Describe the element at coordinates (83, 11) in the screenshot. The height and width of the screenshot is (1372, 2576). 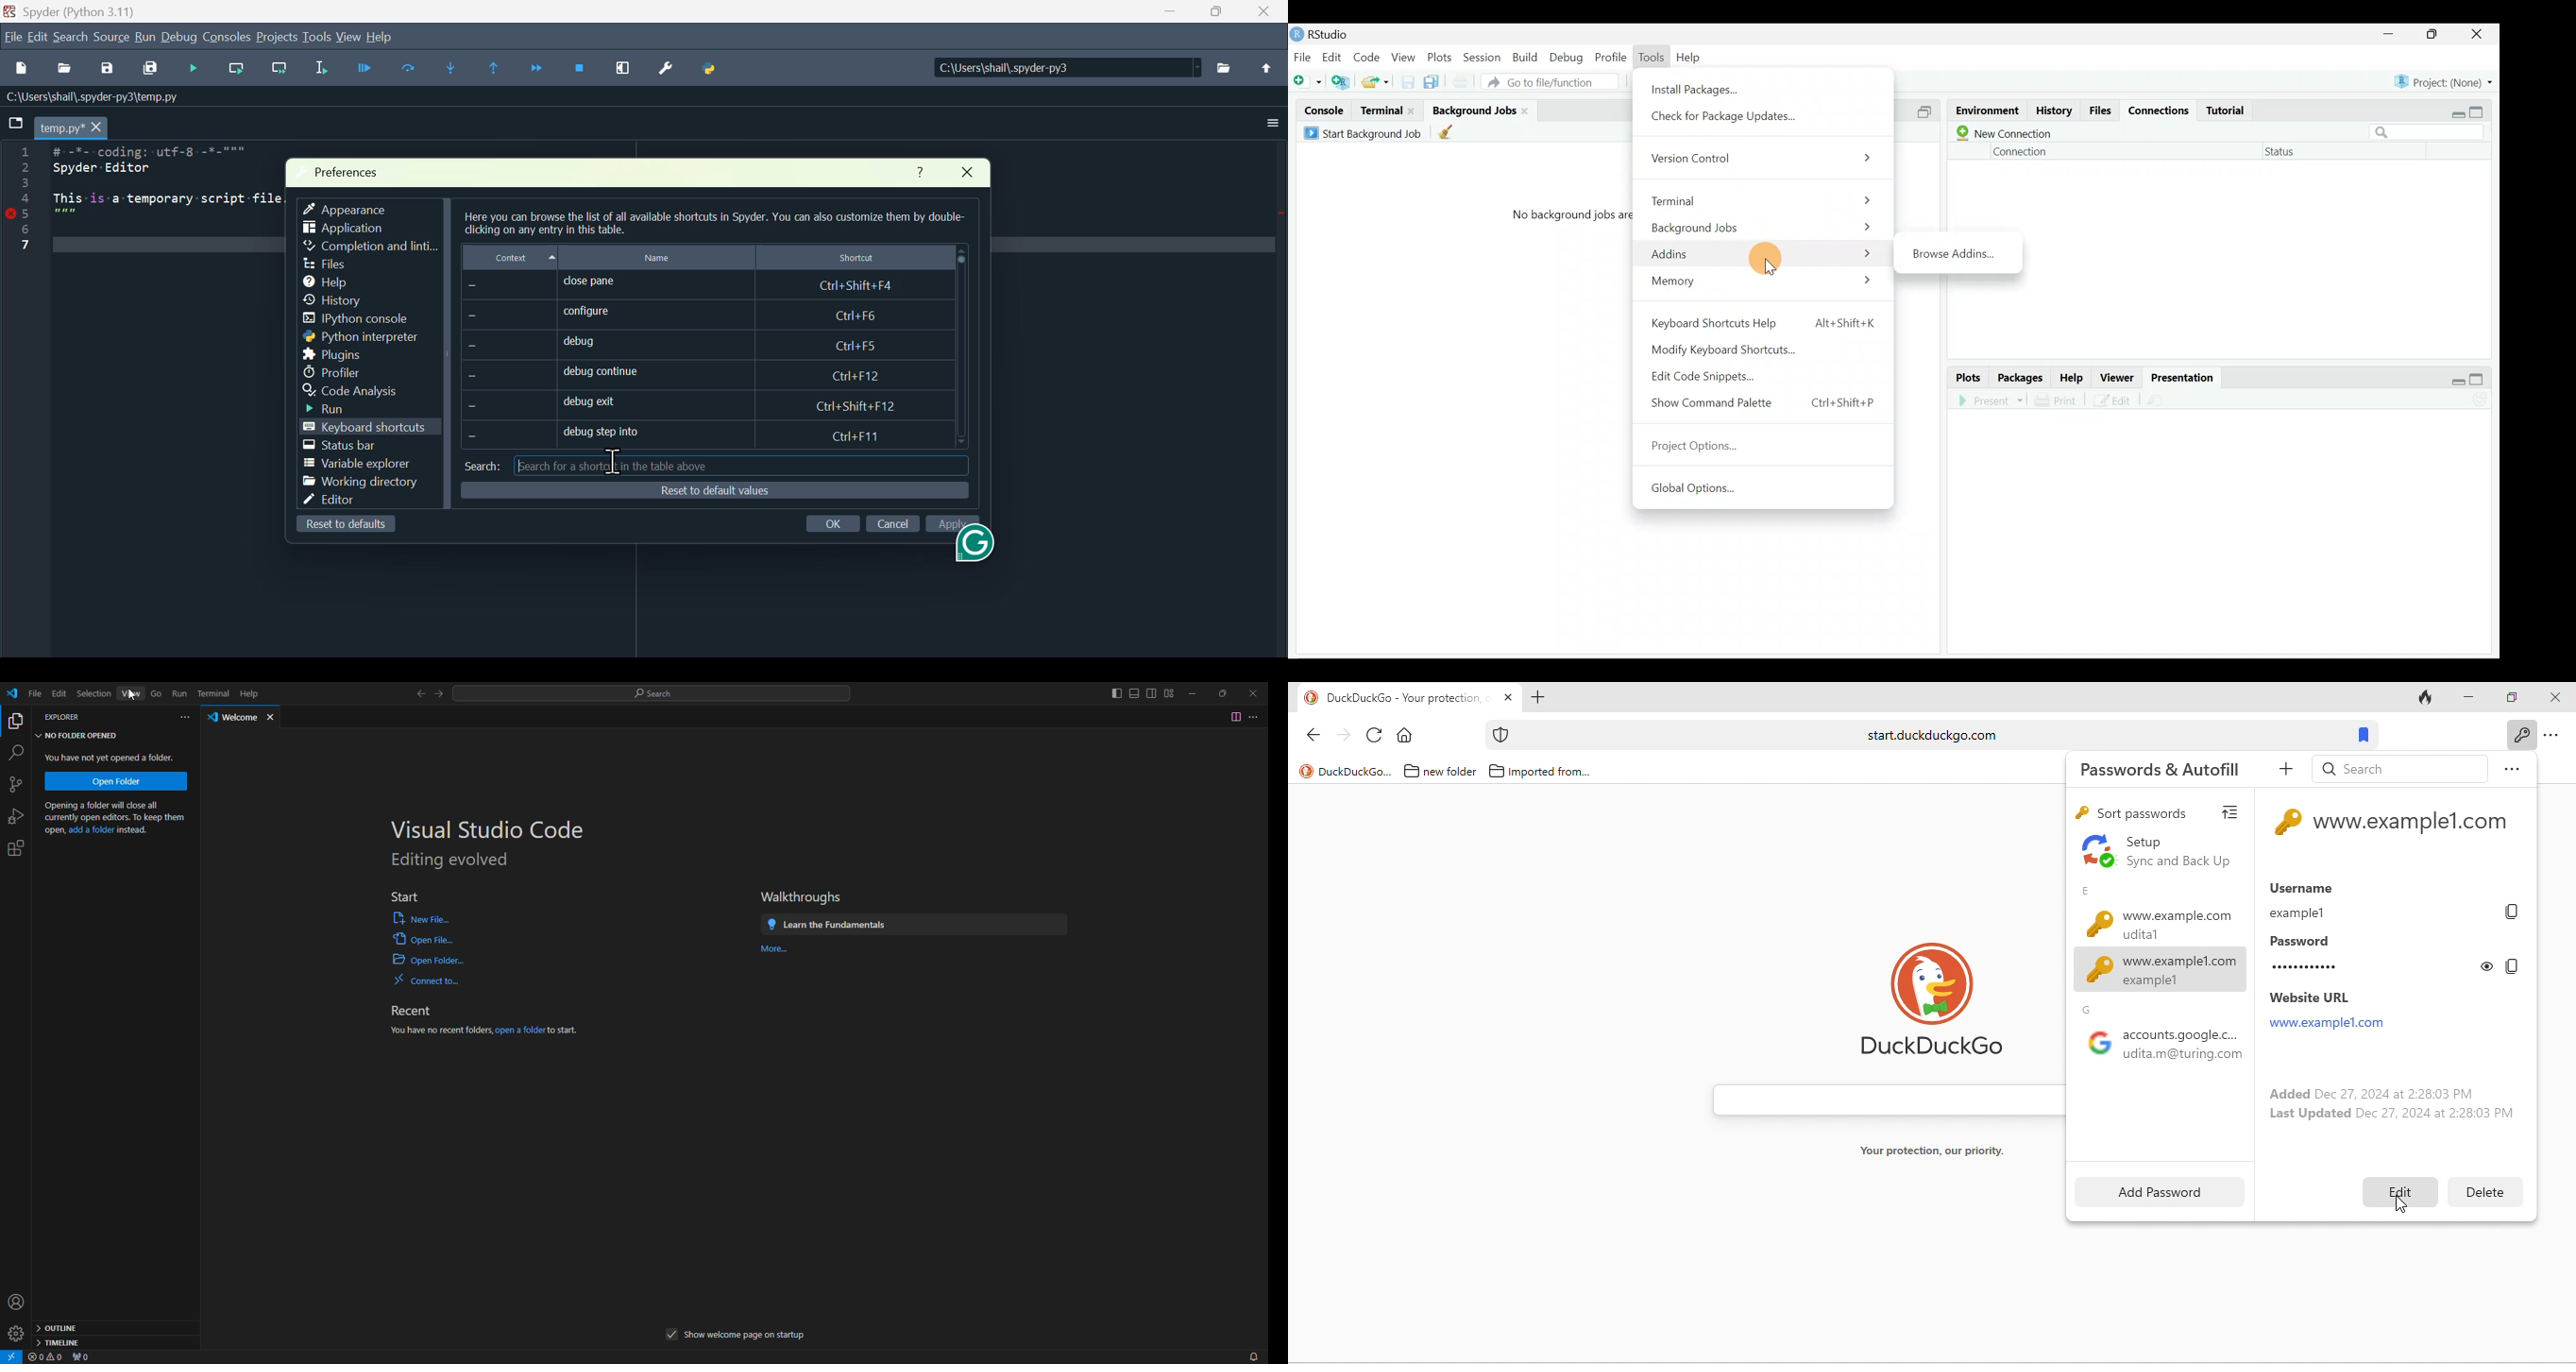
I see `Spyder` at that location.